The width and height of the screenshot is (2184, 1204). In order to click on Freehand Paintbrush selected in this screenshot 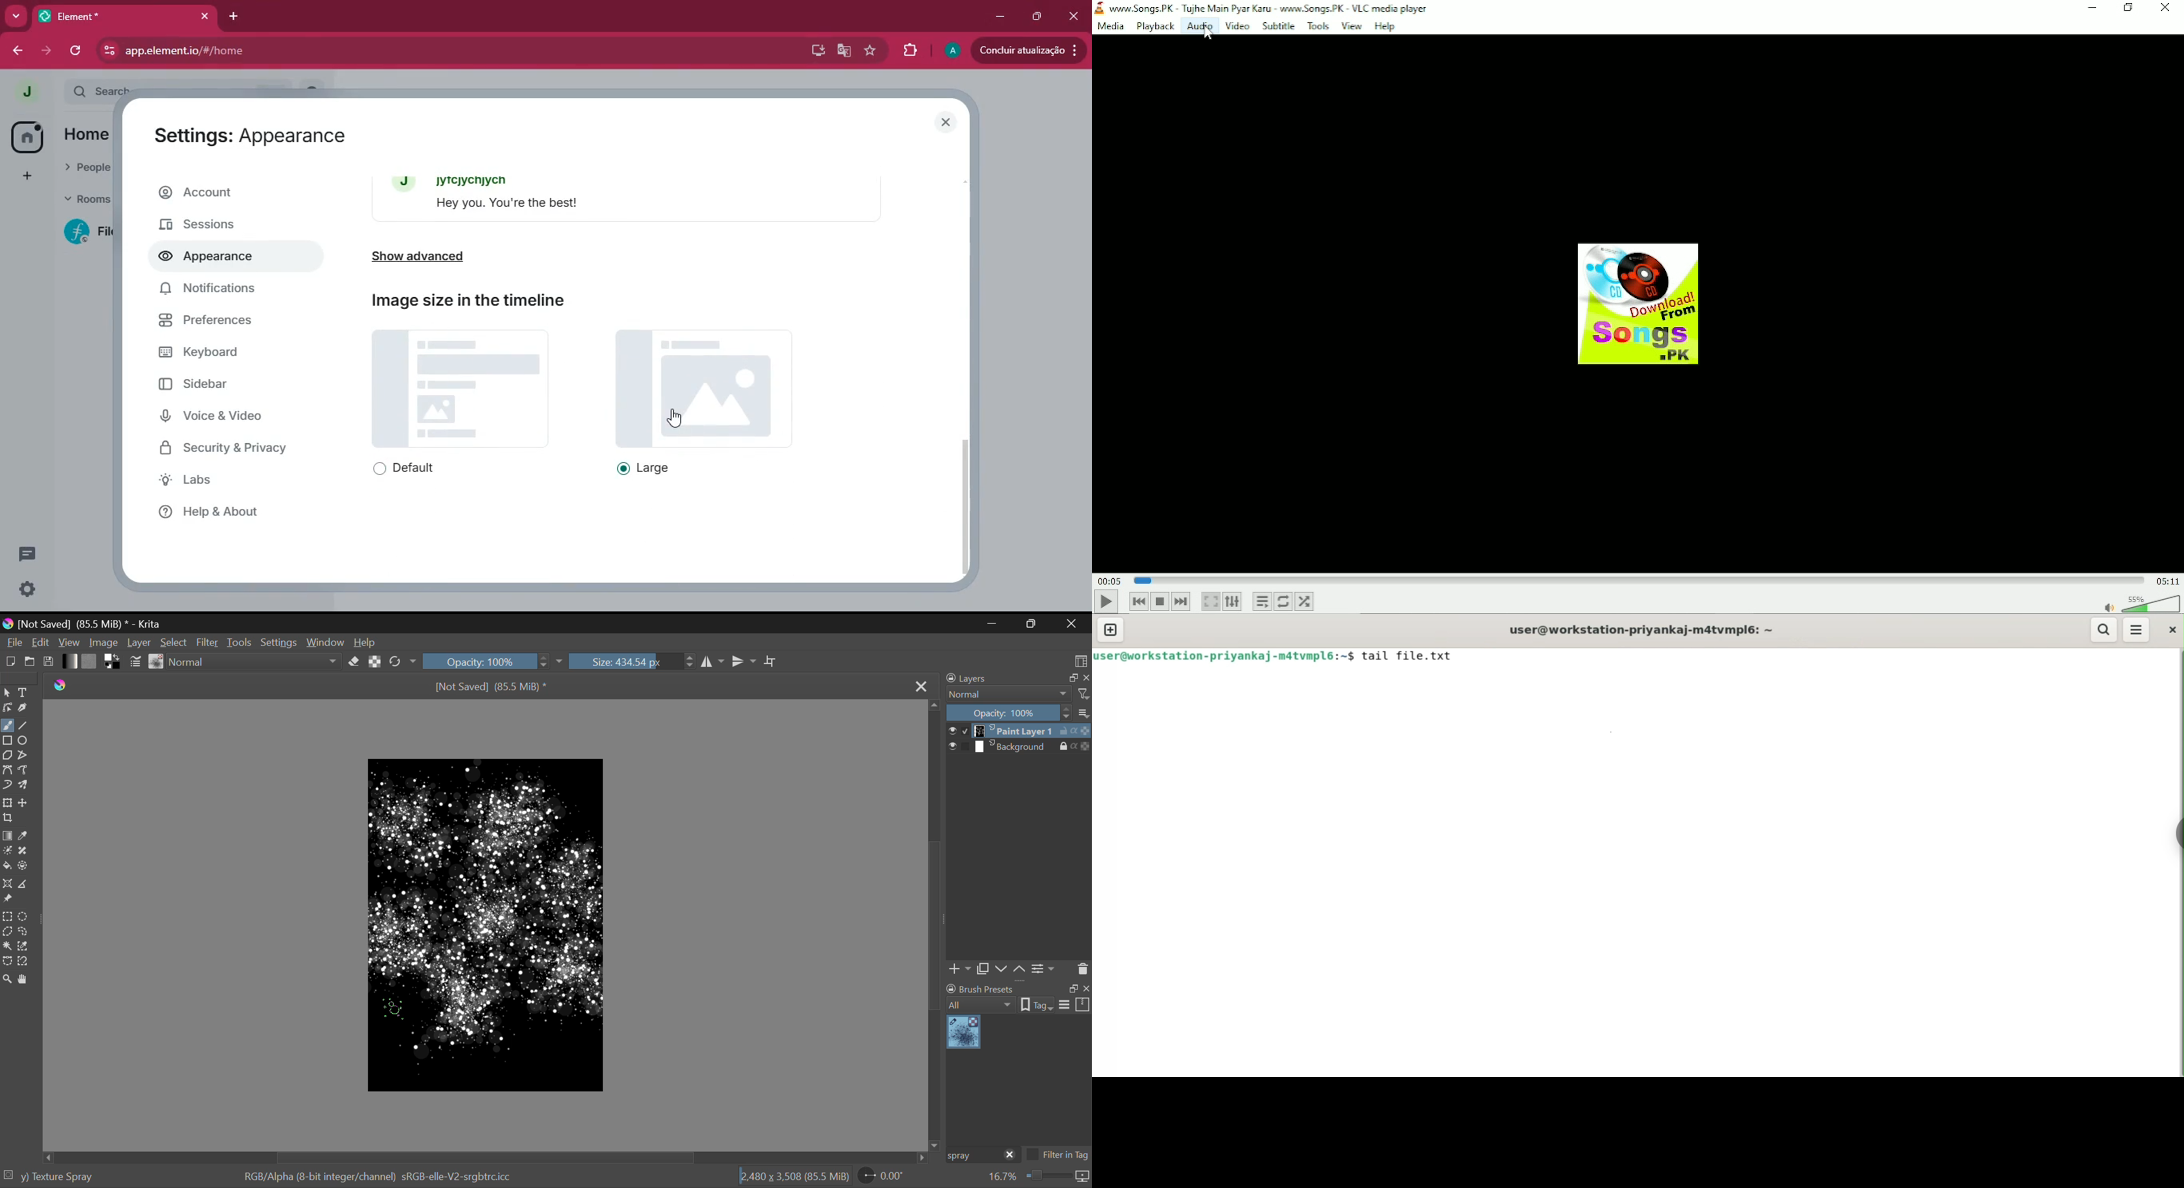, I will do `click(7, 727)`.